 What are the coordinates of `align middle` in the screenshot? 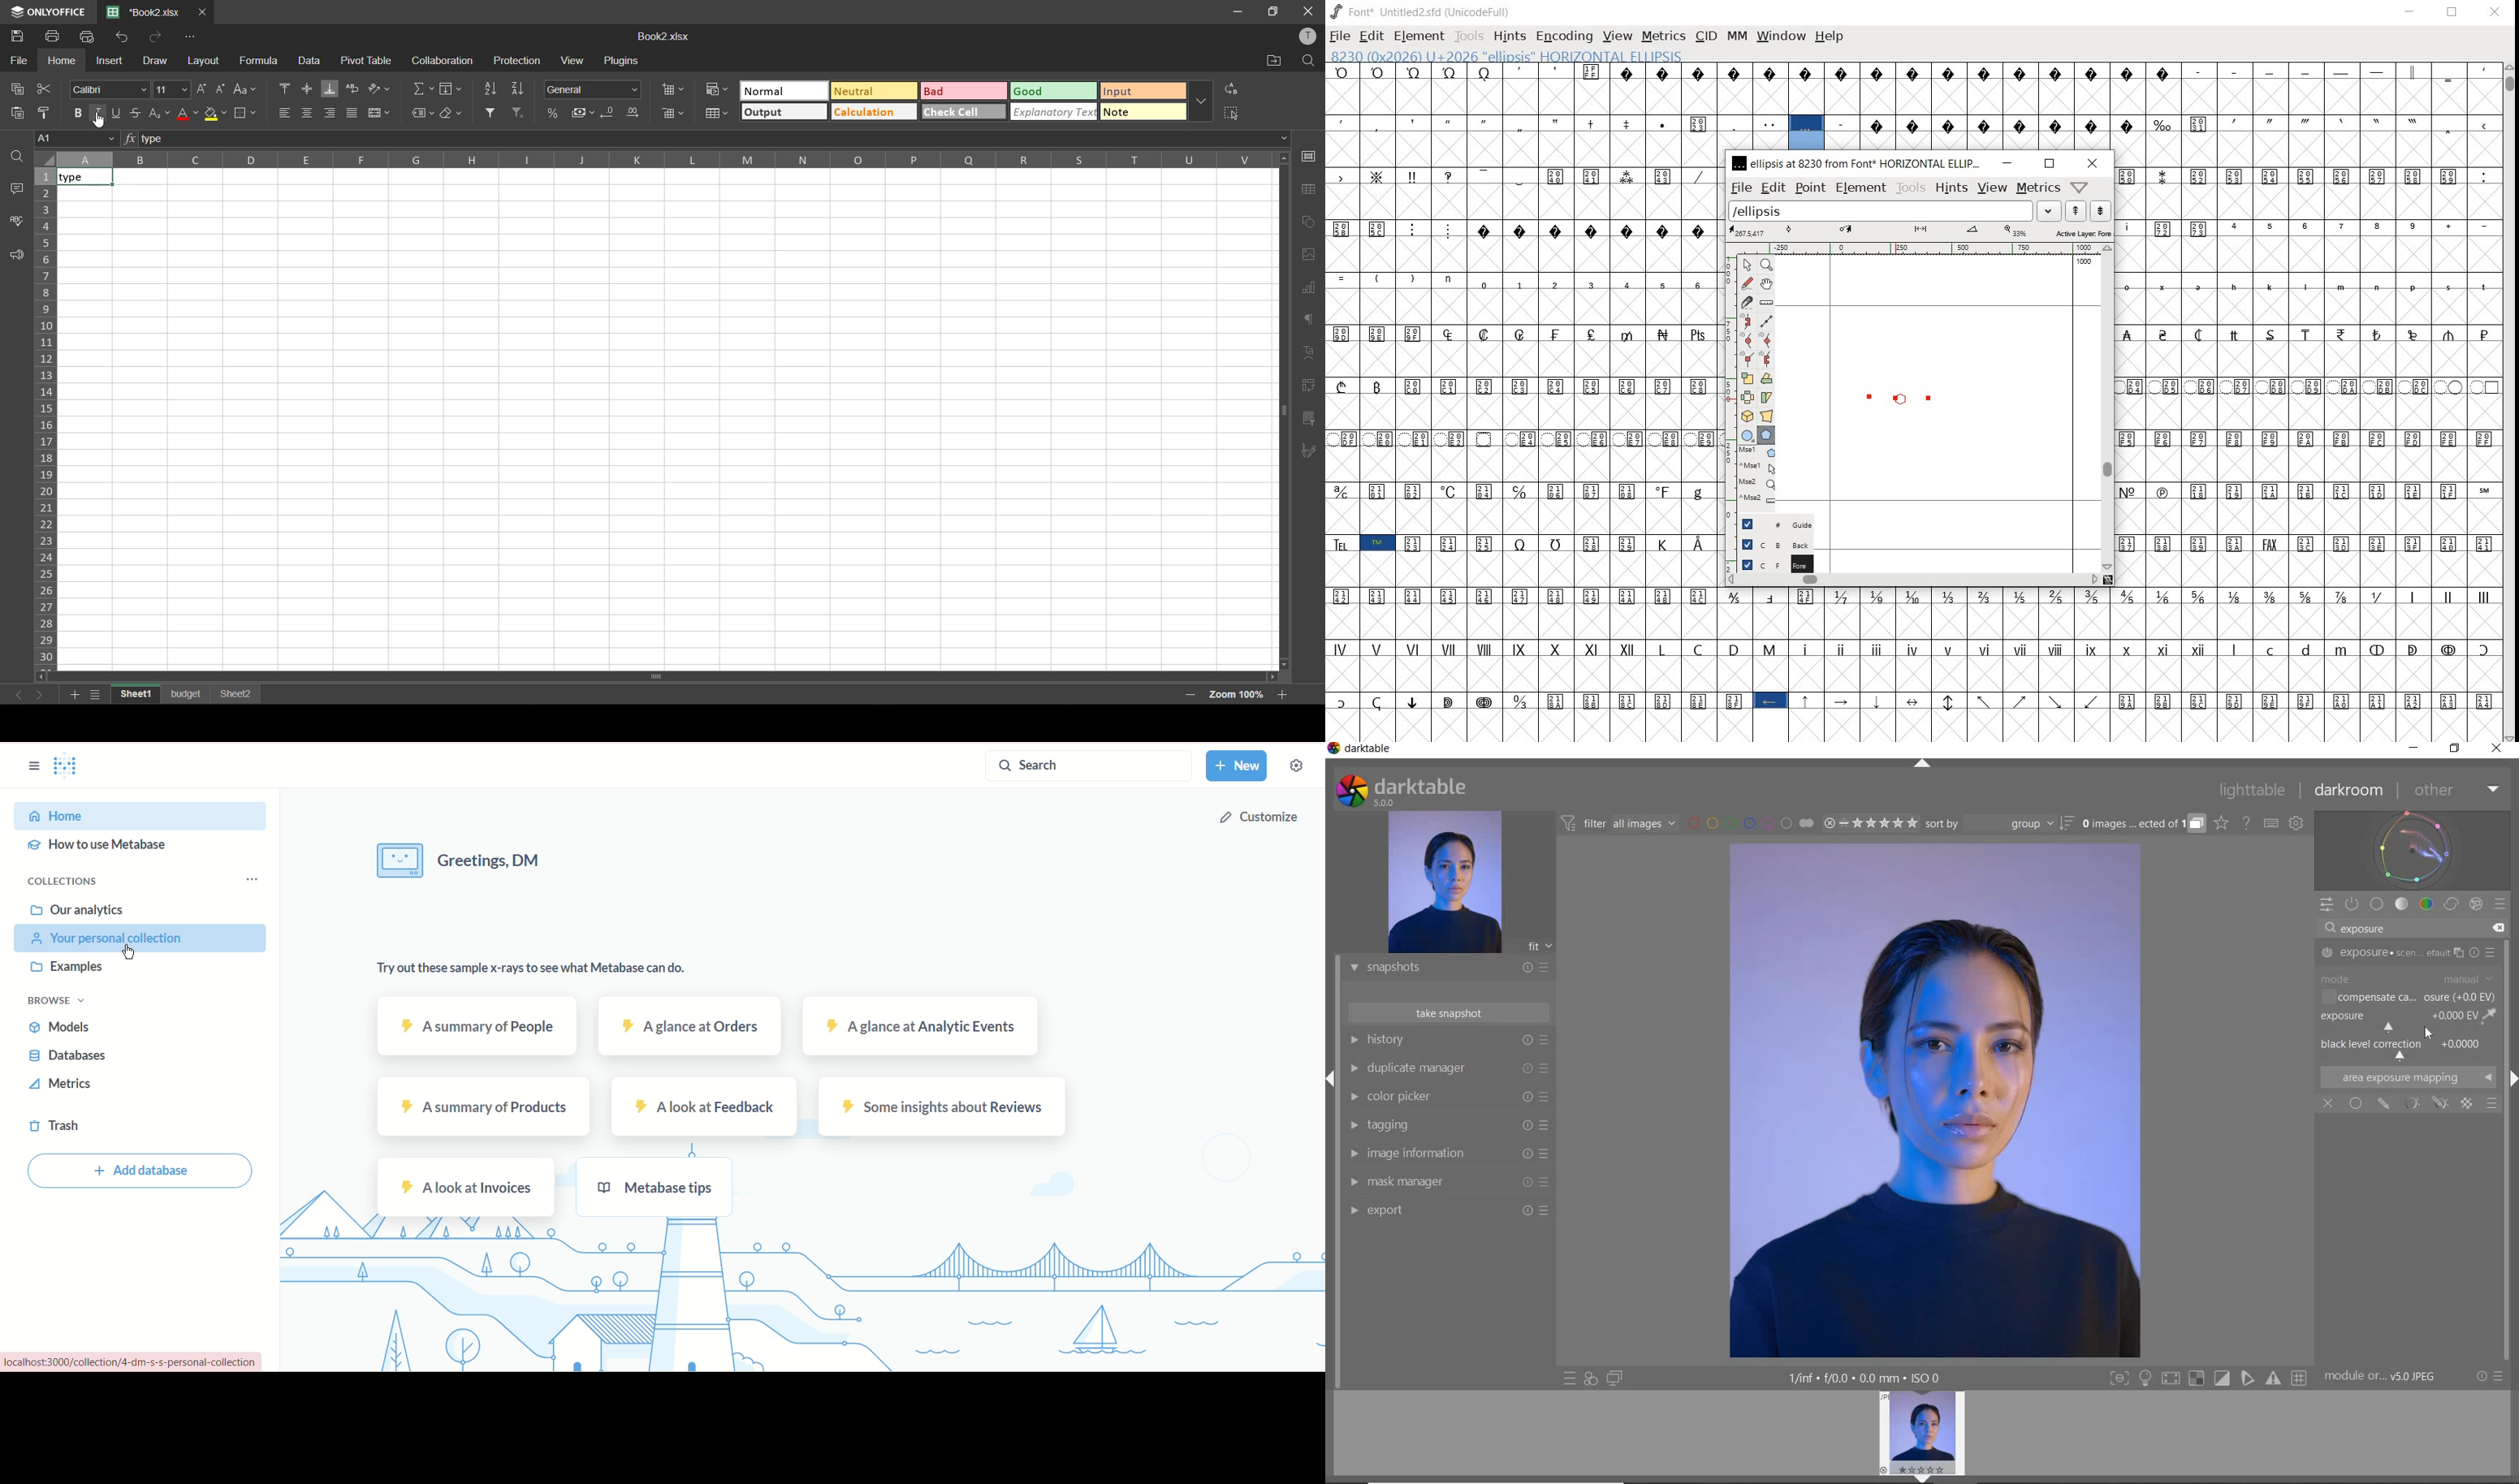 It's located at (307, 89).